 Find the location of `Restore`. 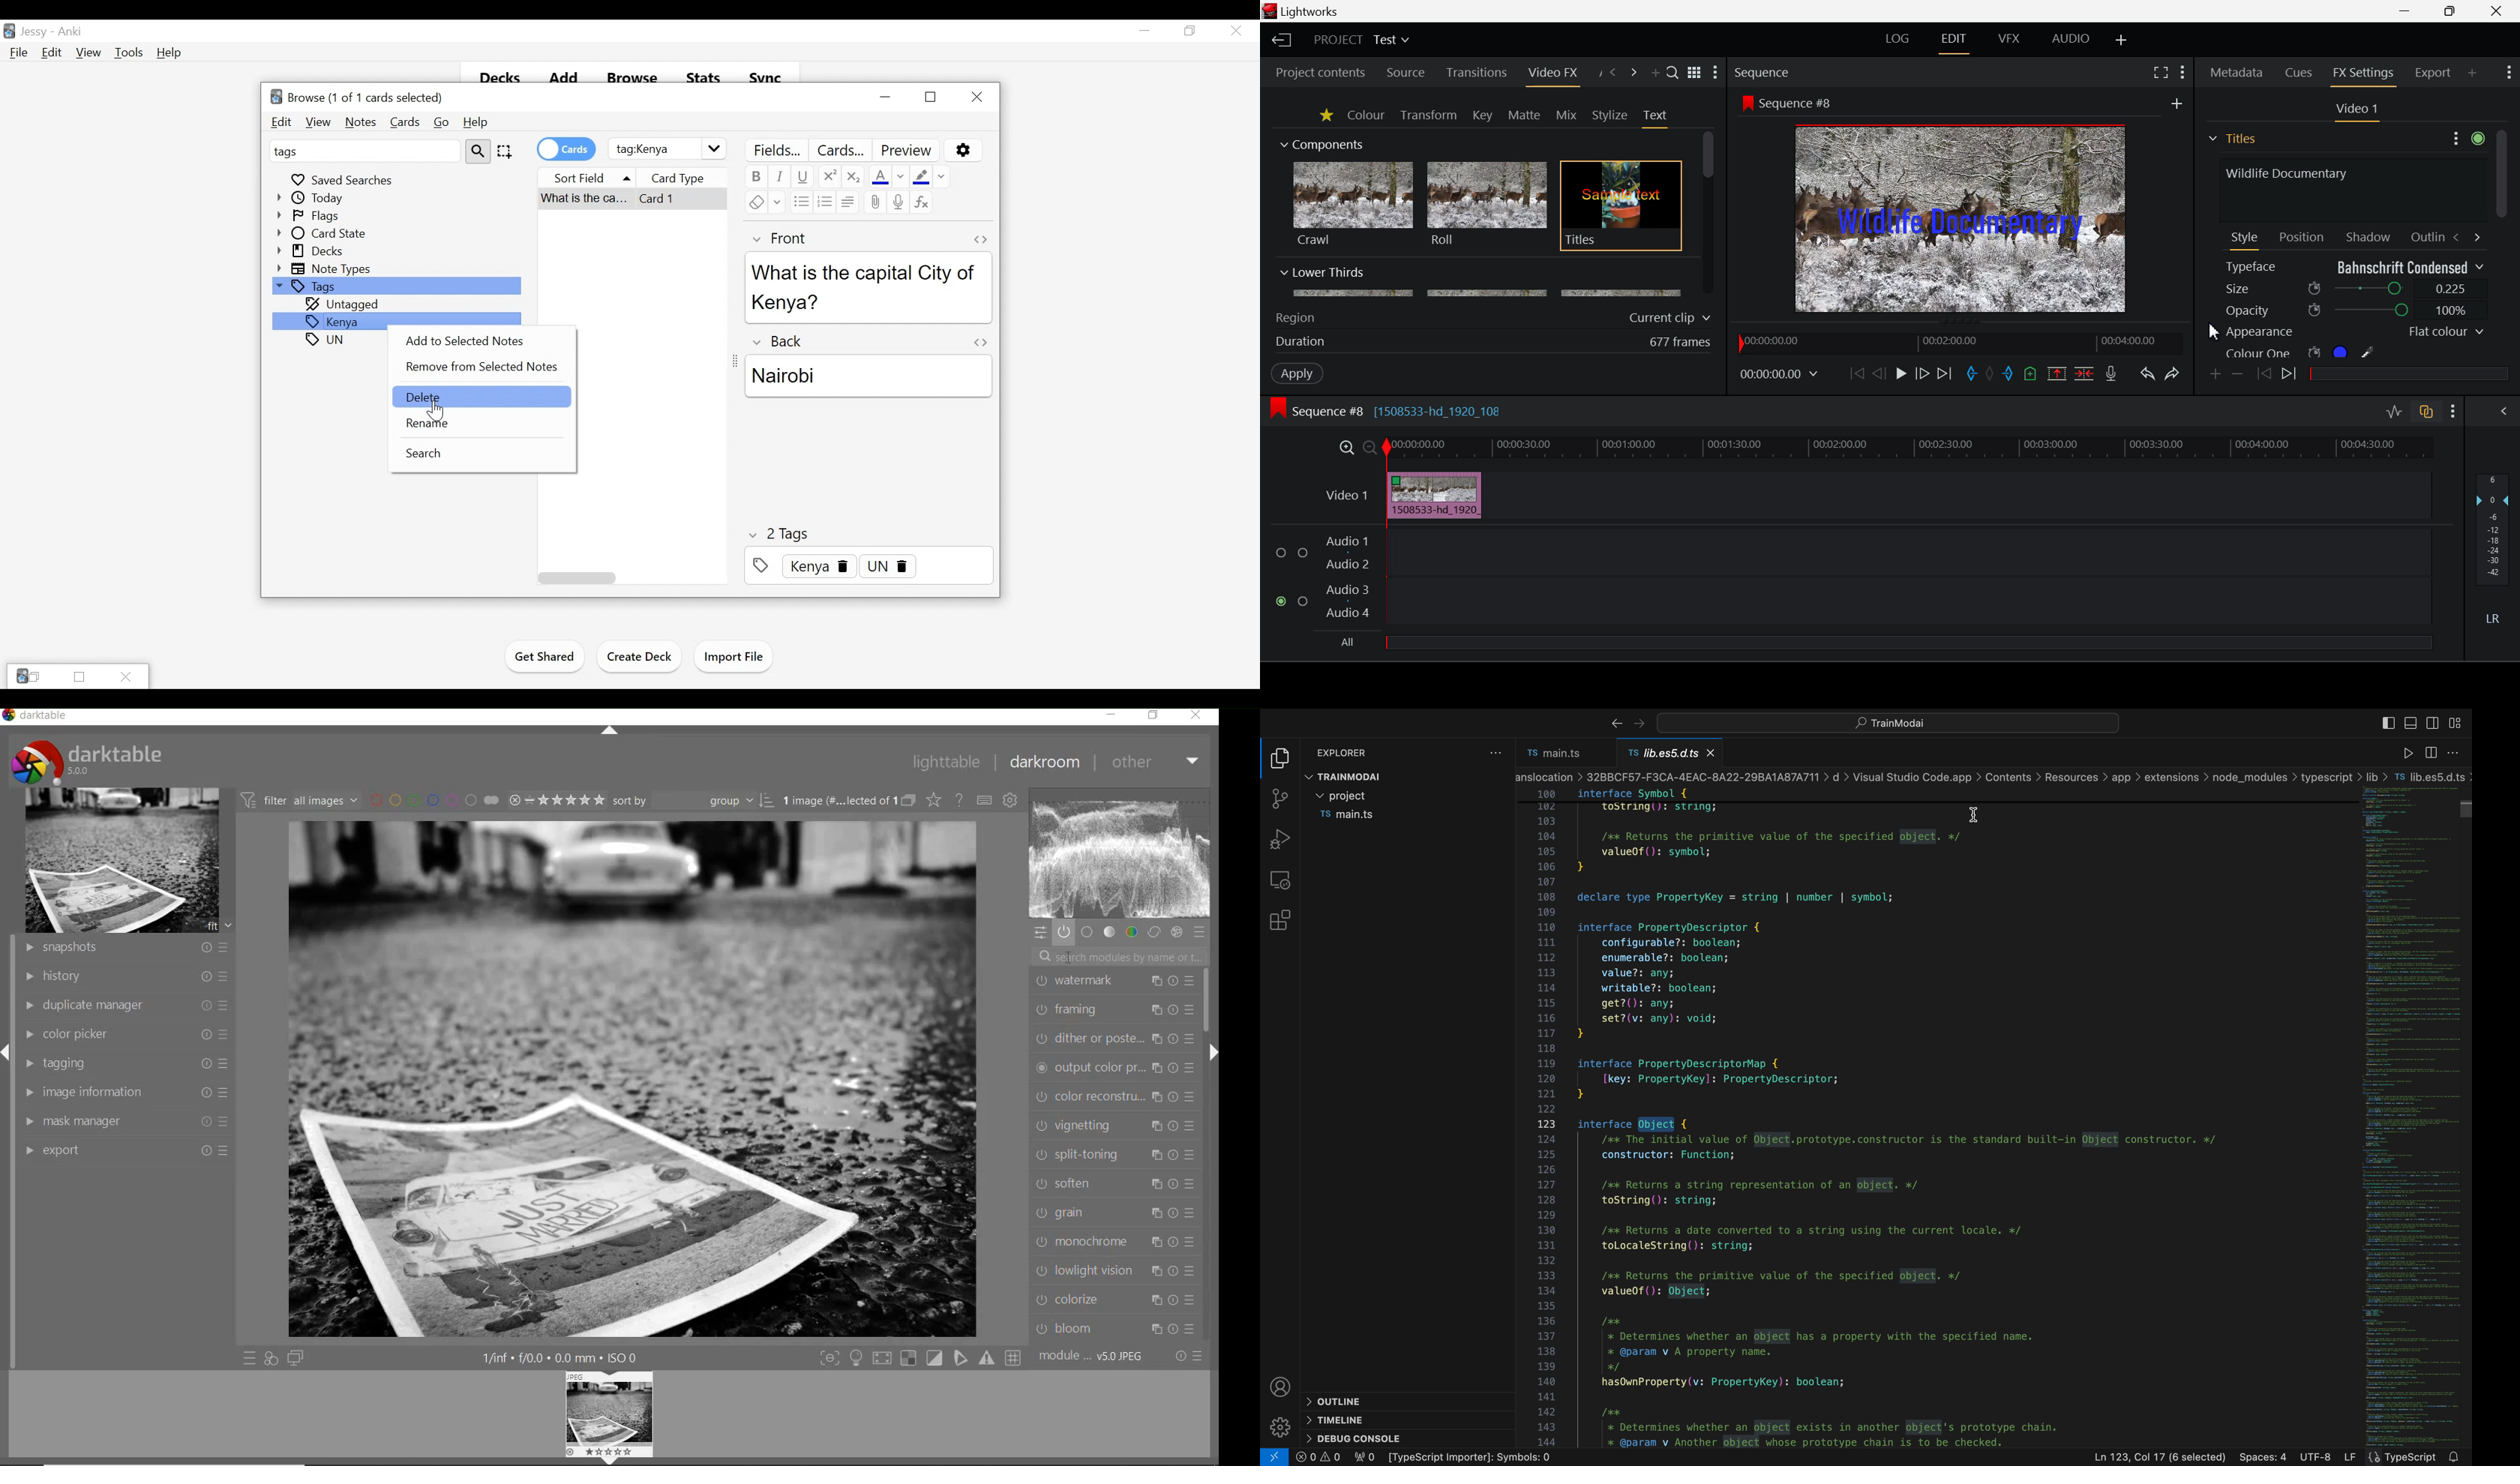

Restore is located at coordinates (1188, 31).